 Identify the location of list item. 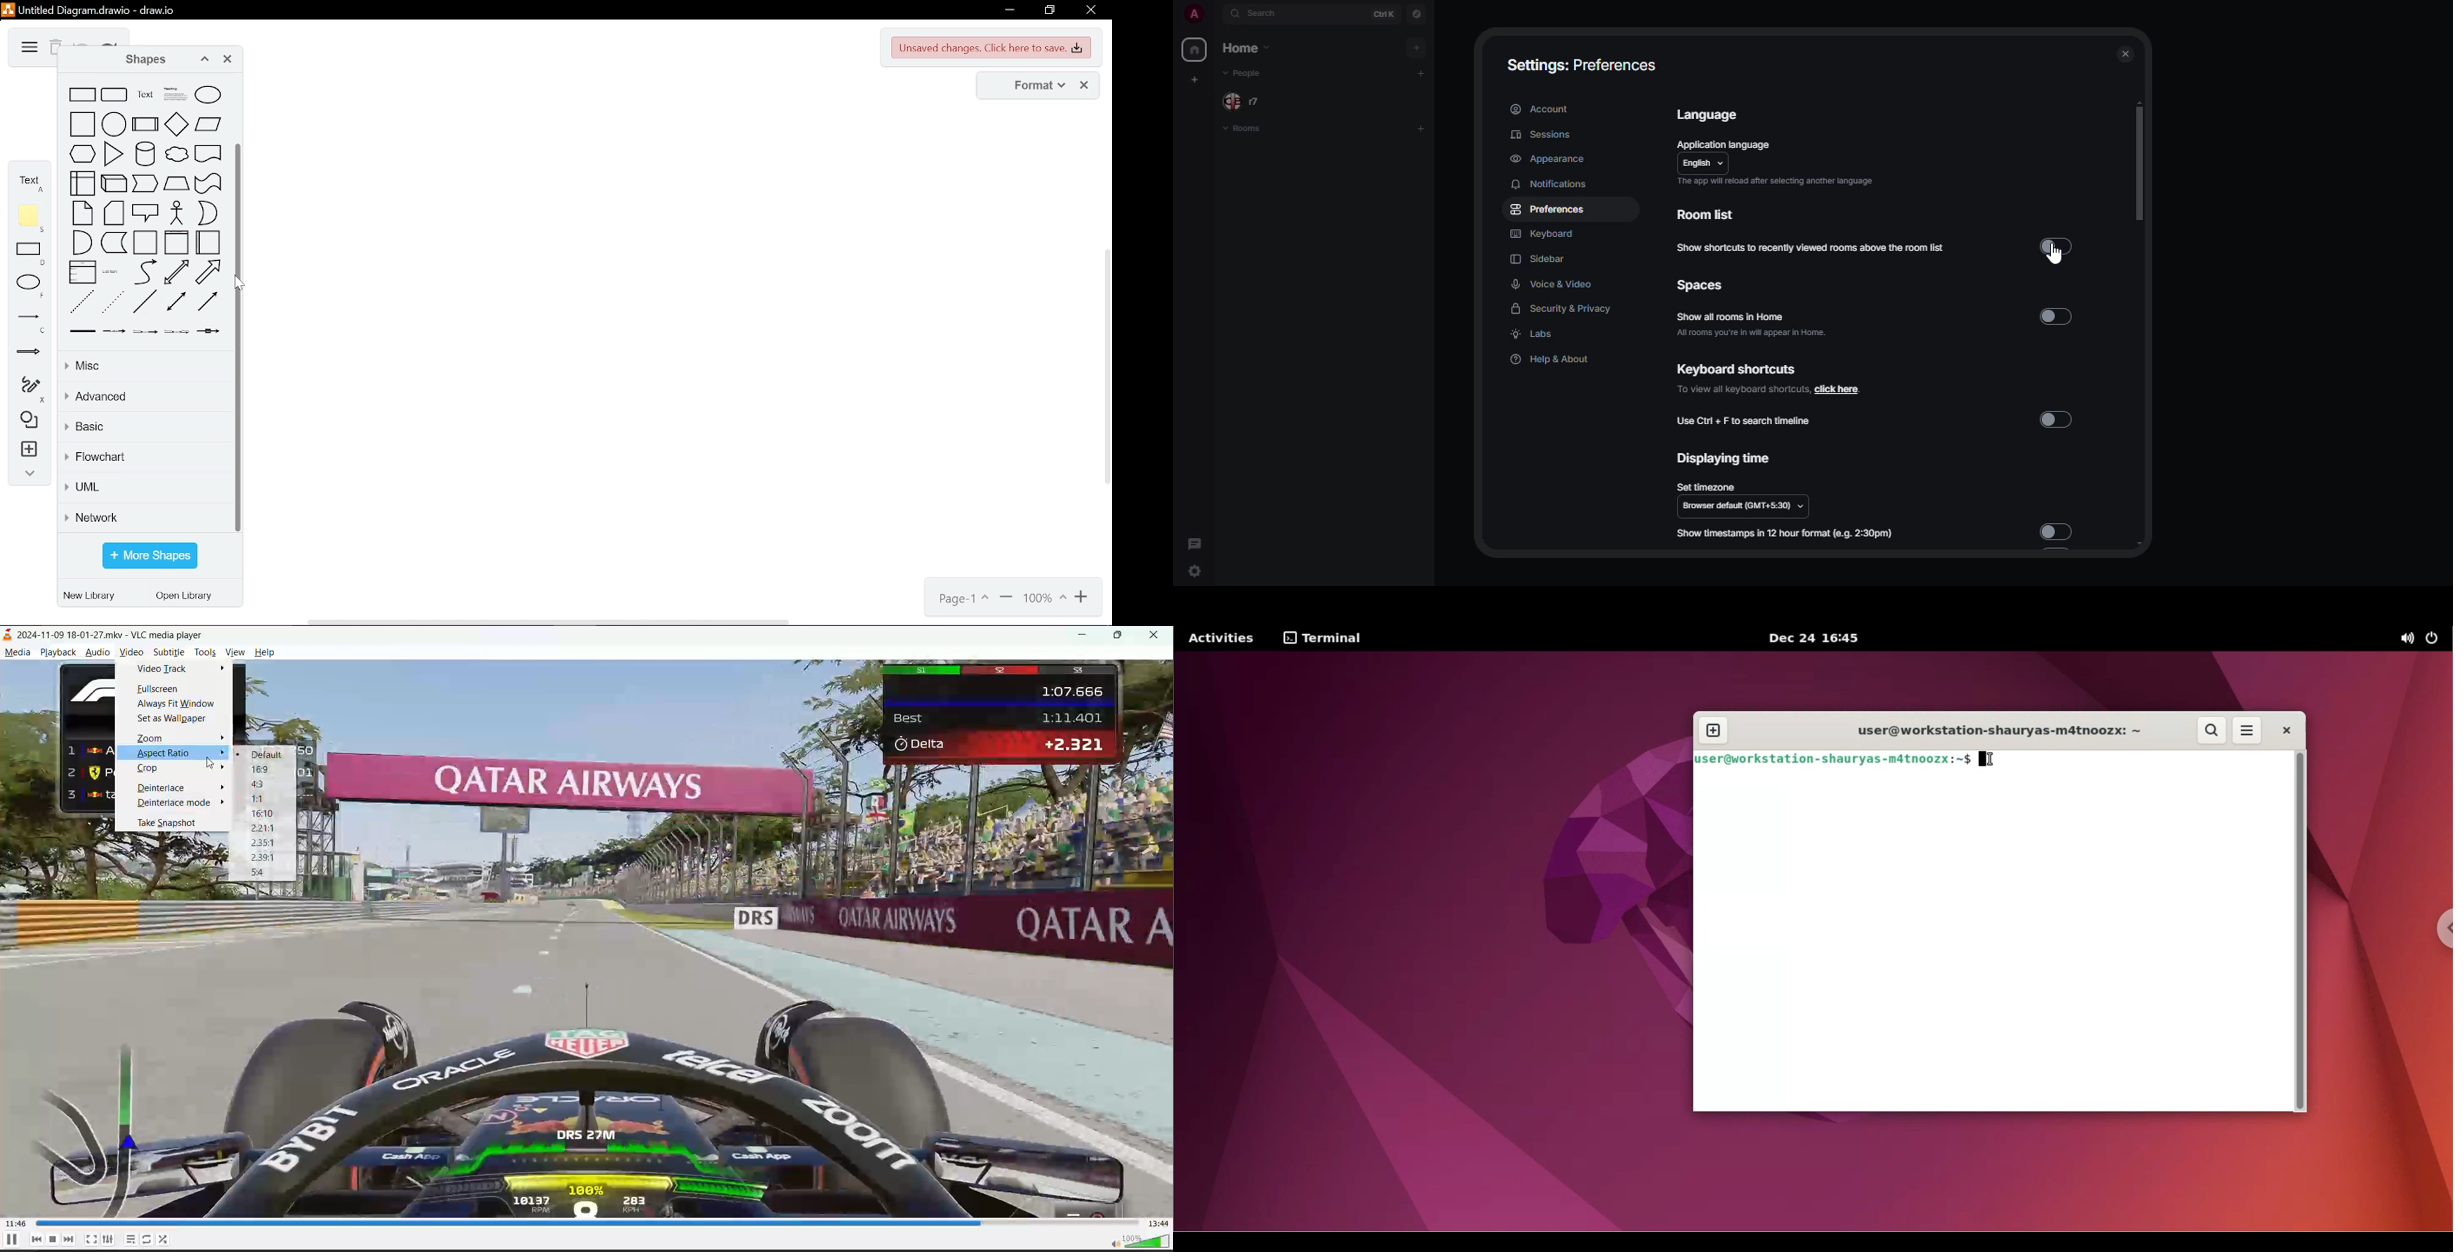
(110, 272).